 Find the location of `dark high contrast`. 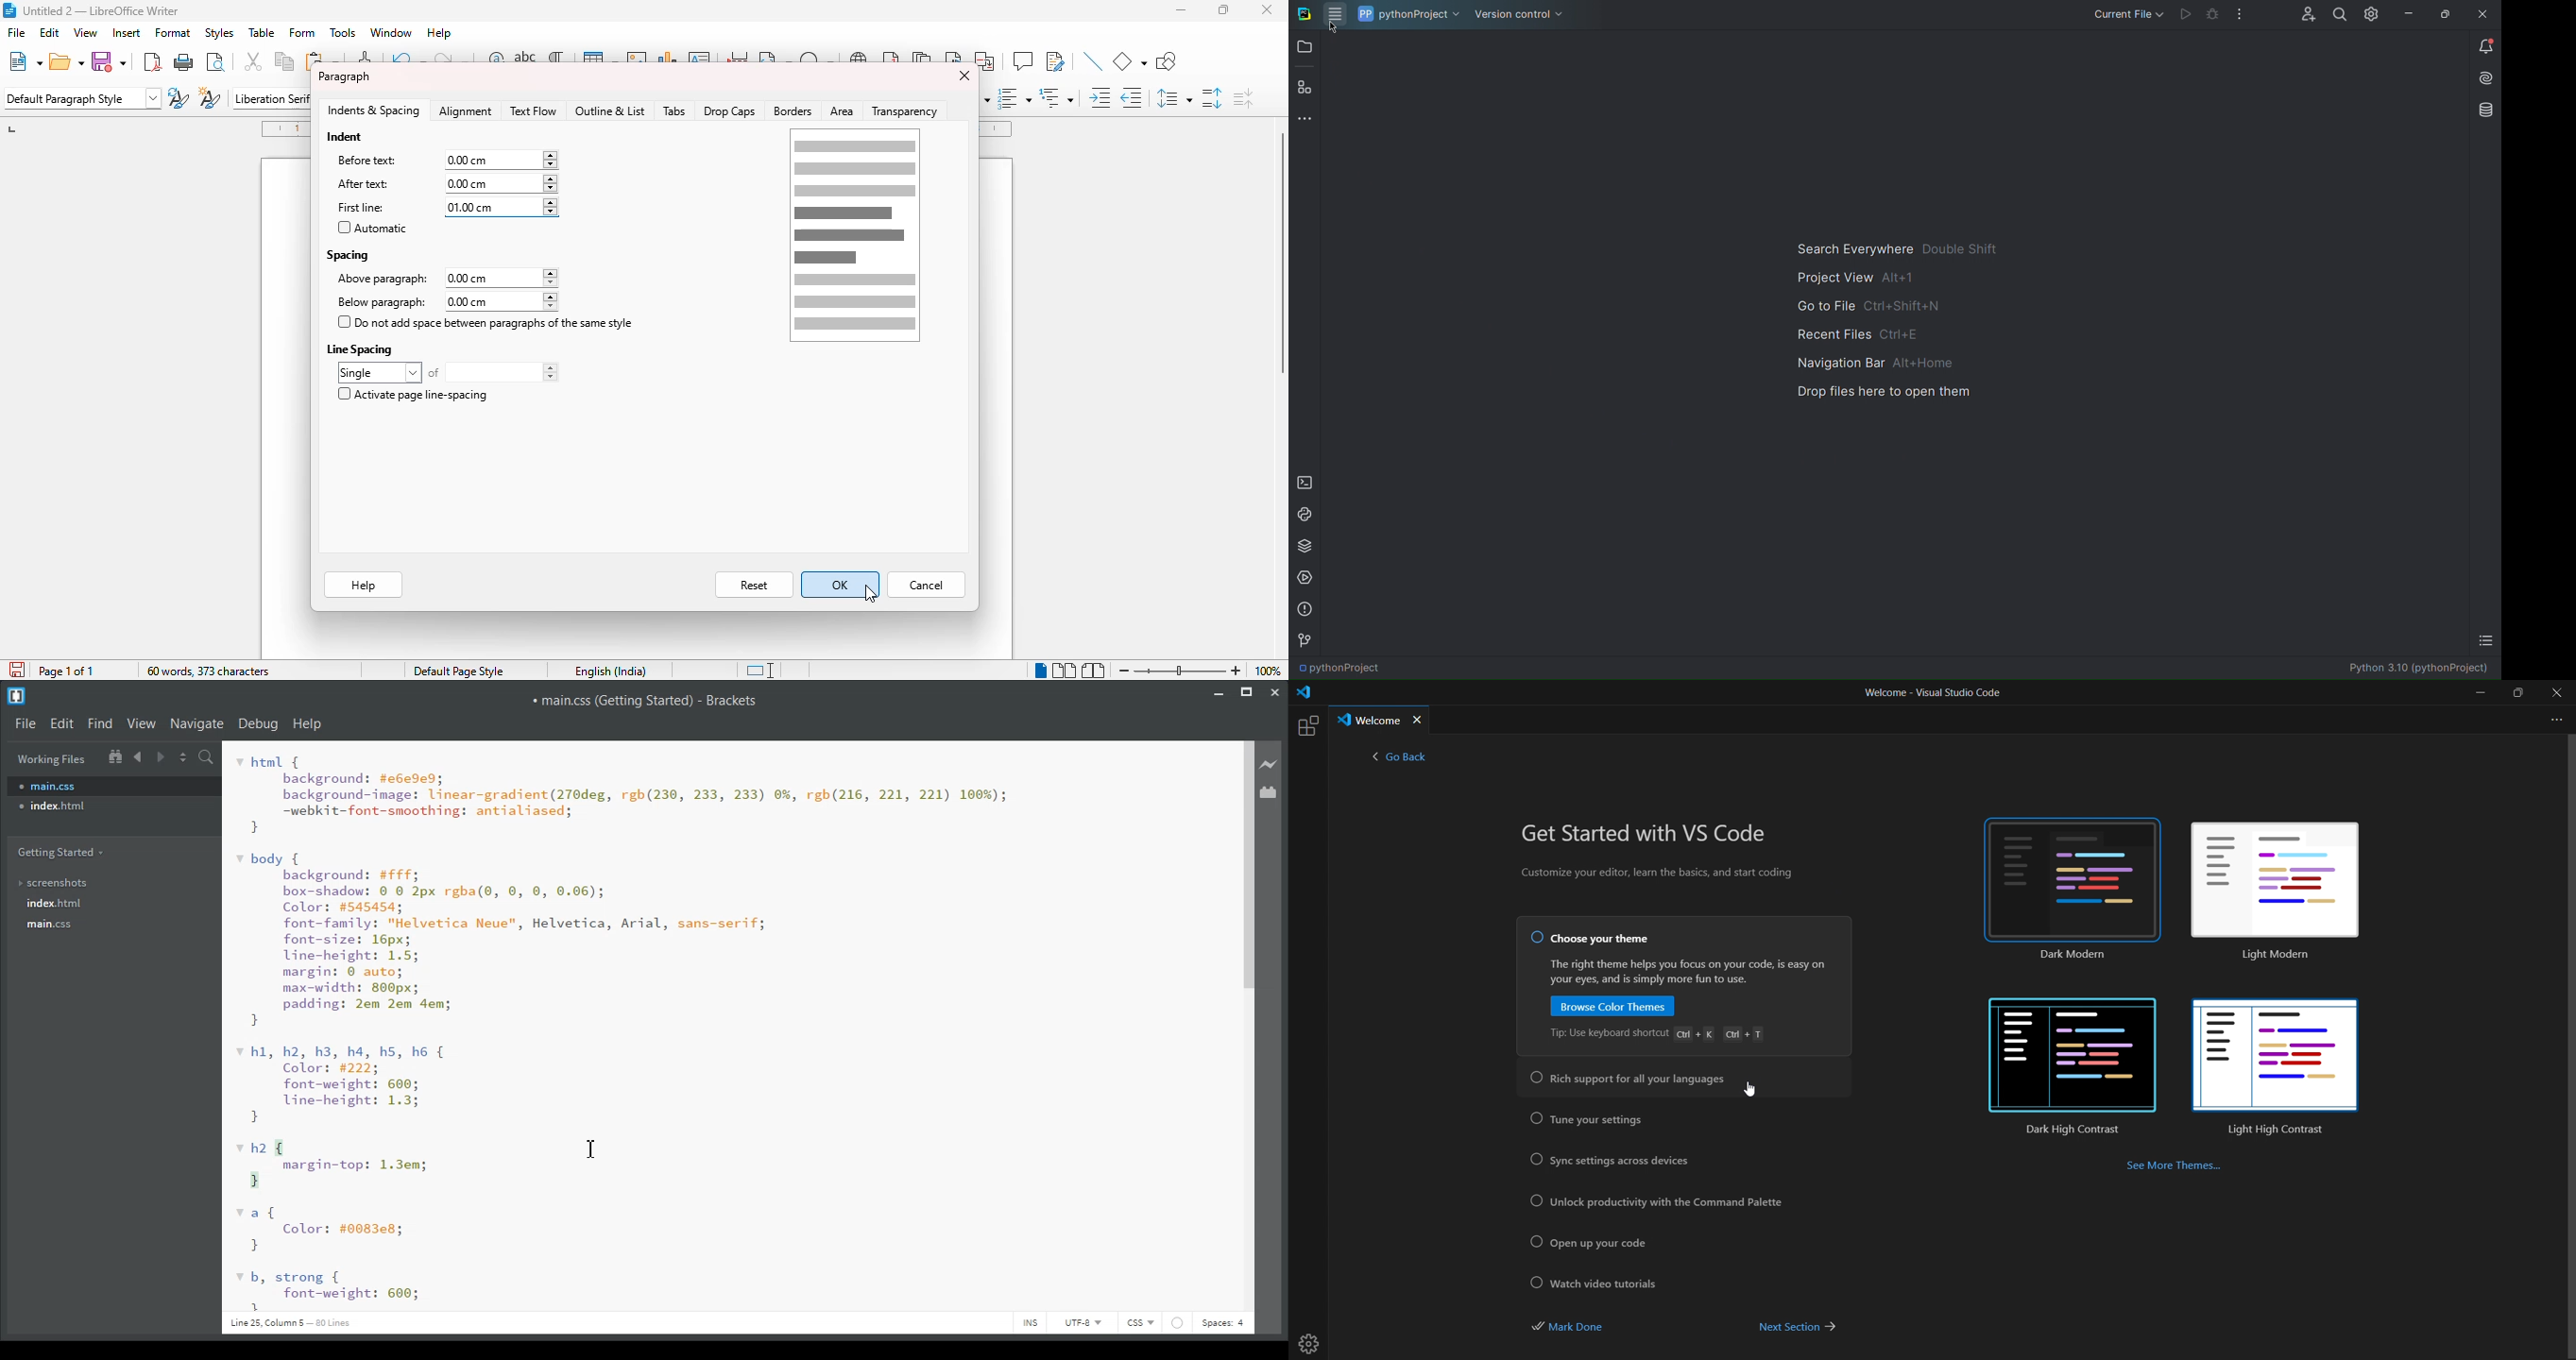

dark high contrast is located at coordinates (2071, 1132).